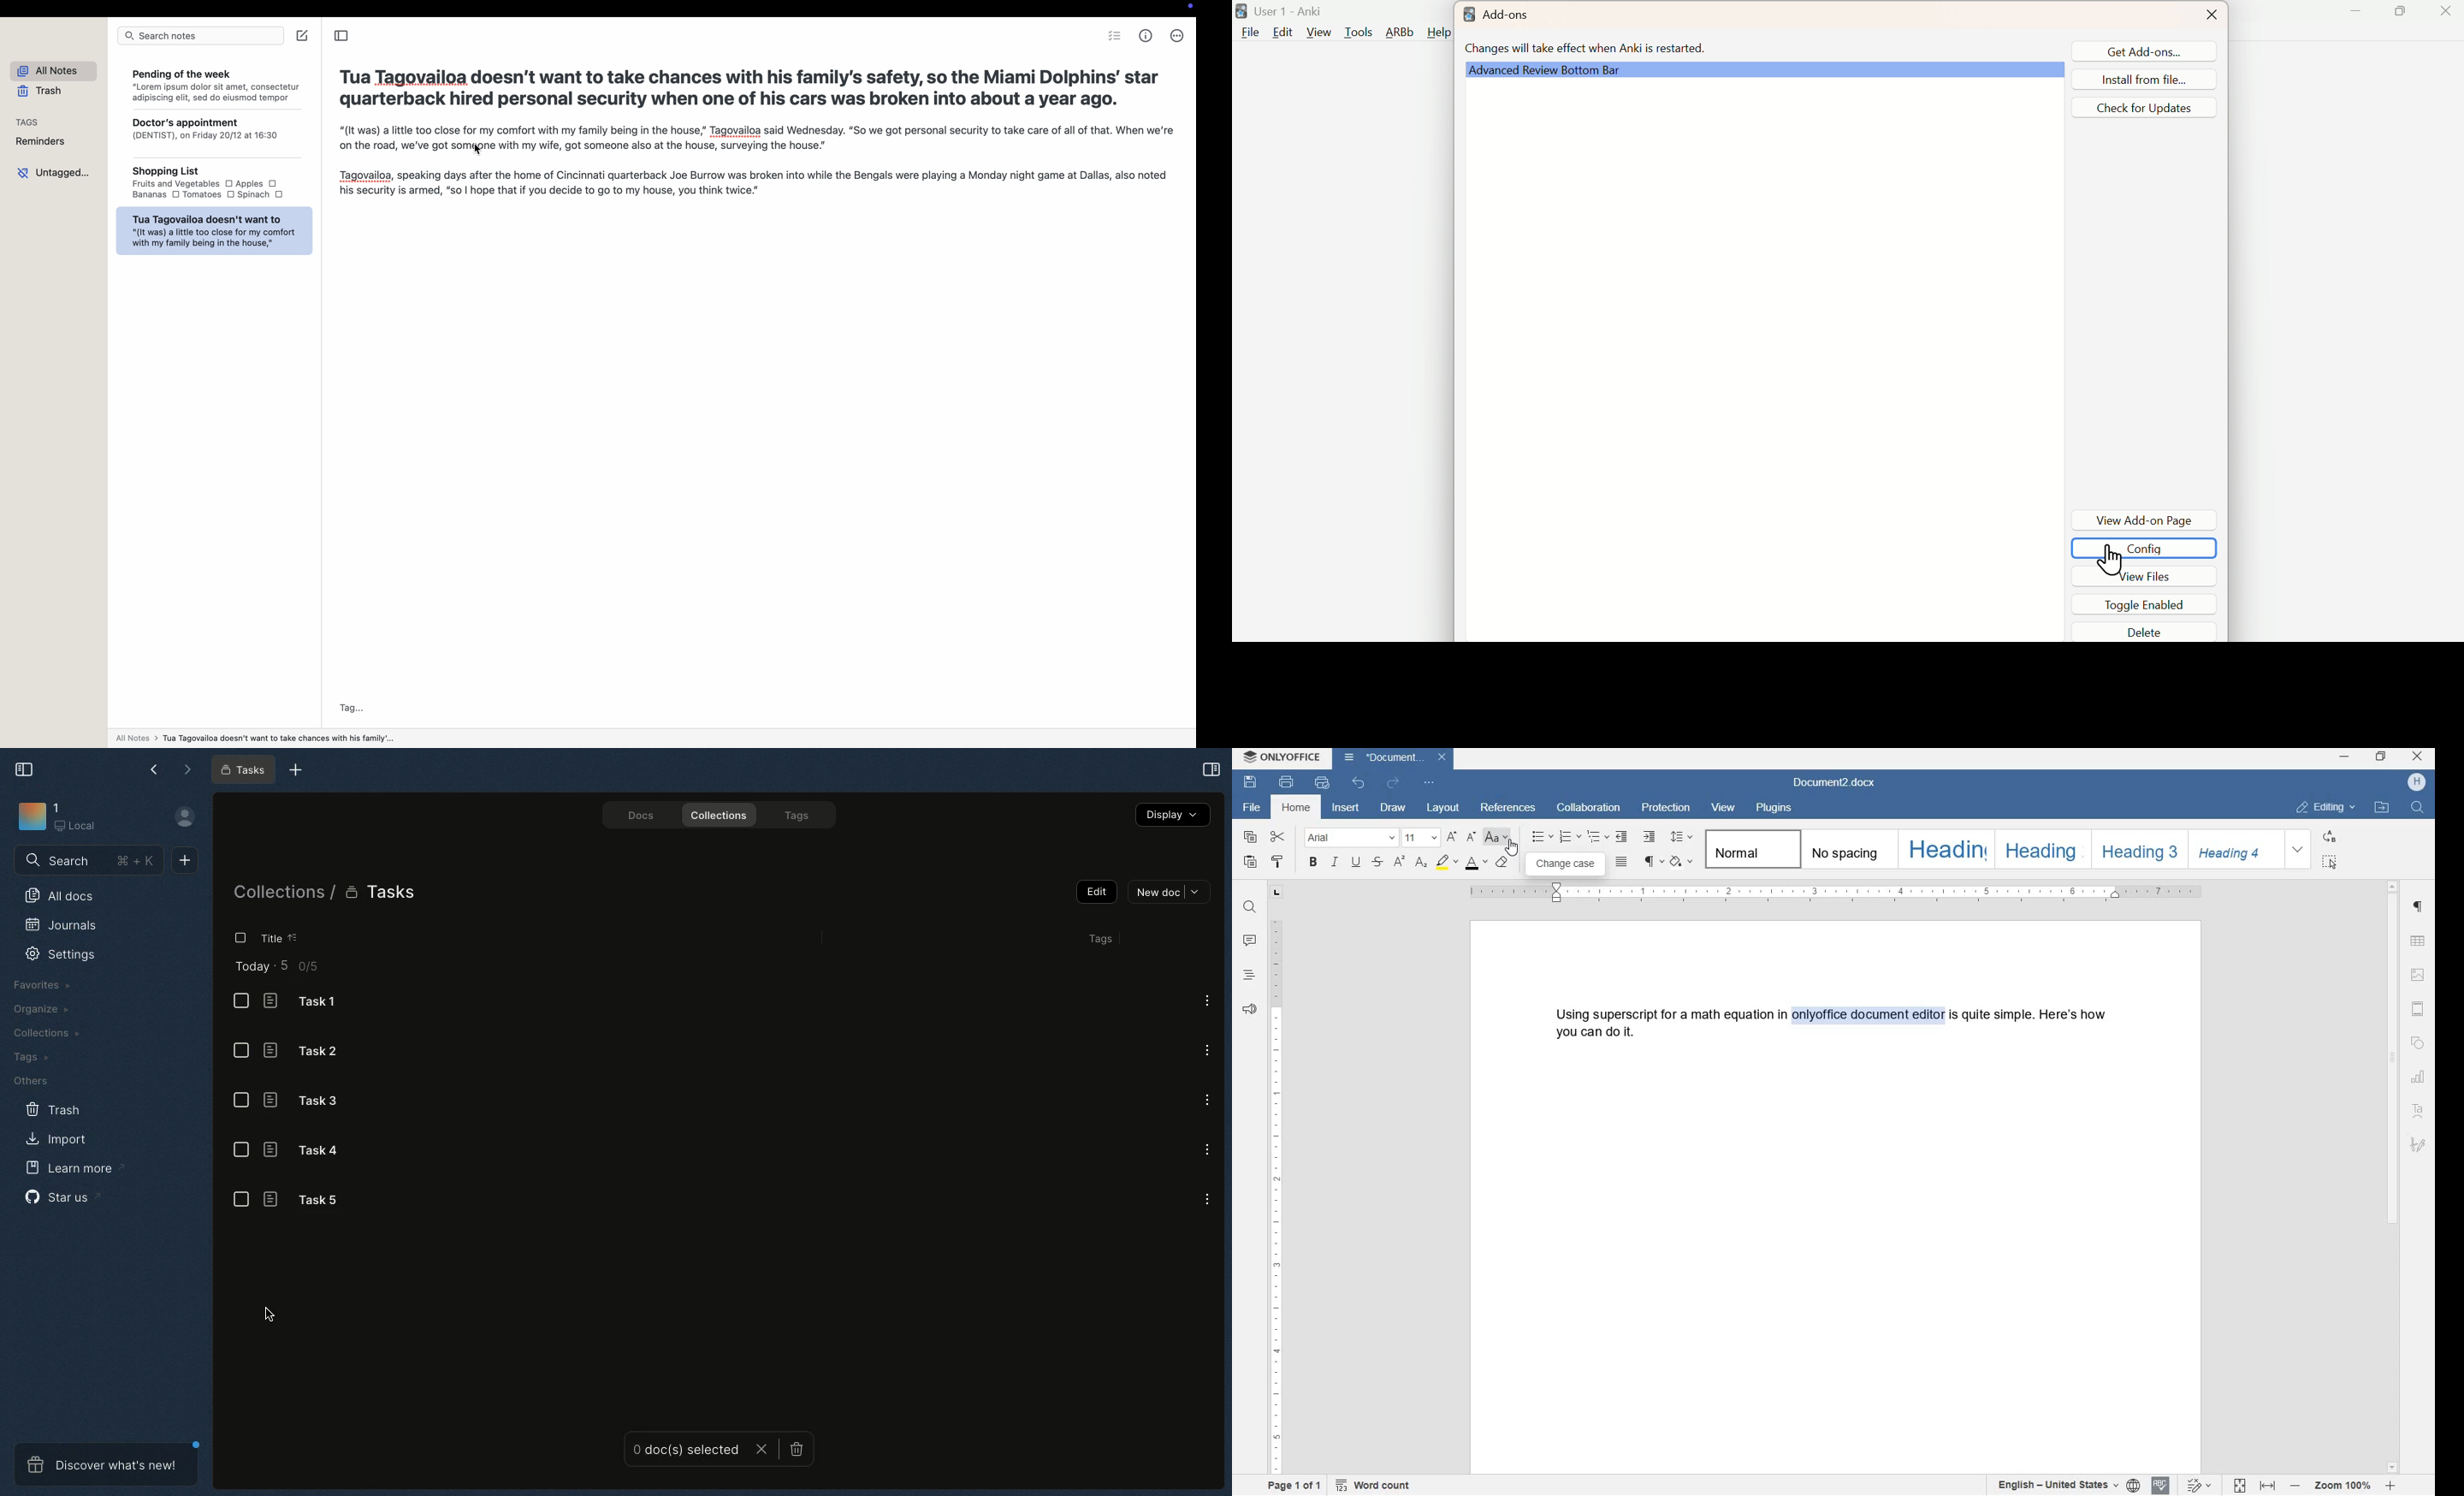 This screenshot has height=1512, width=2464. What do you see at coordinates (1835, 782) in the screenshot?
I see `Document2.docx` at bounding box center [1835, 782].